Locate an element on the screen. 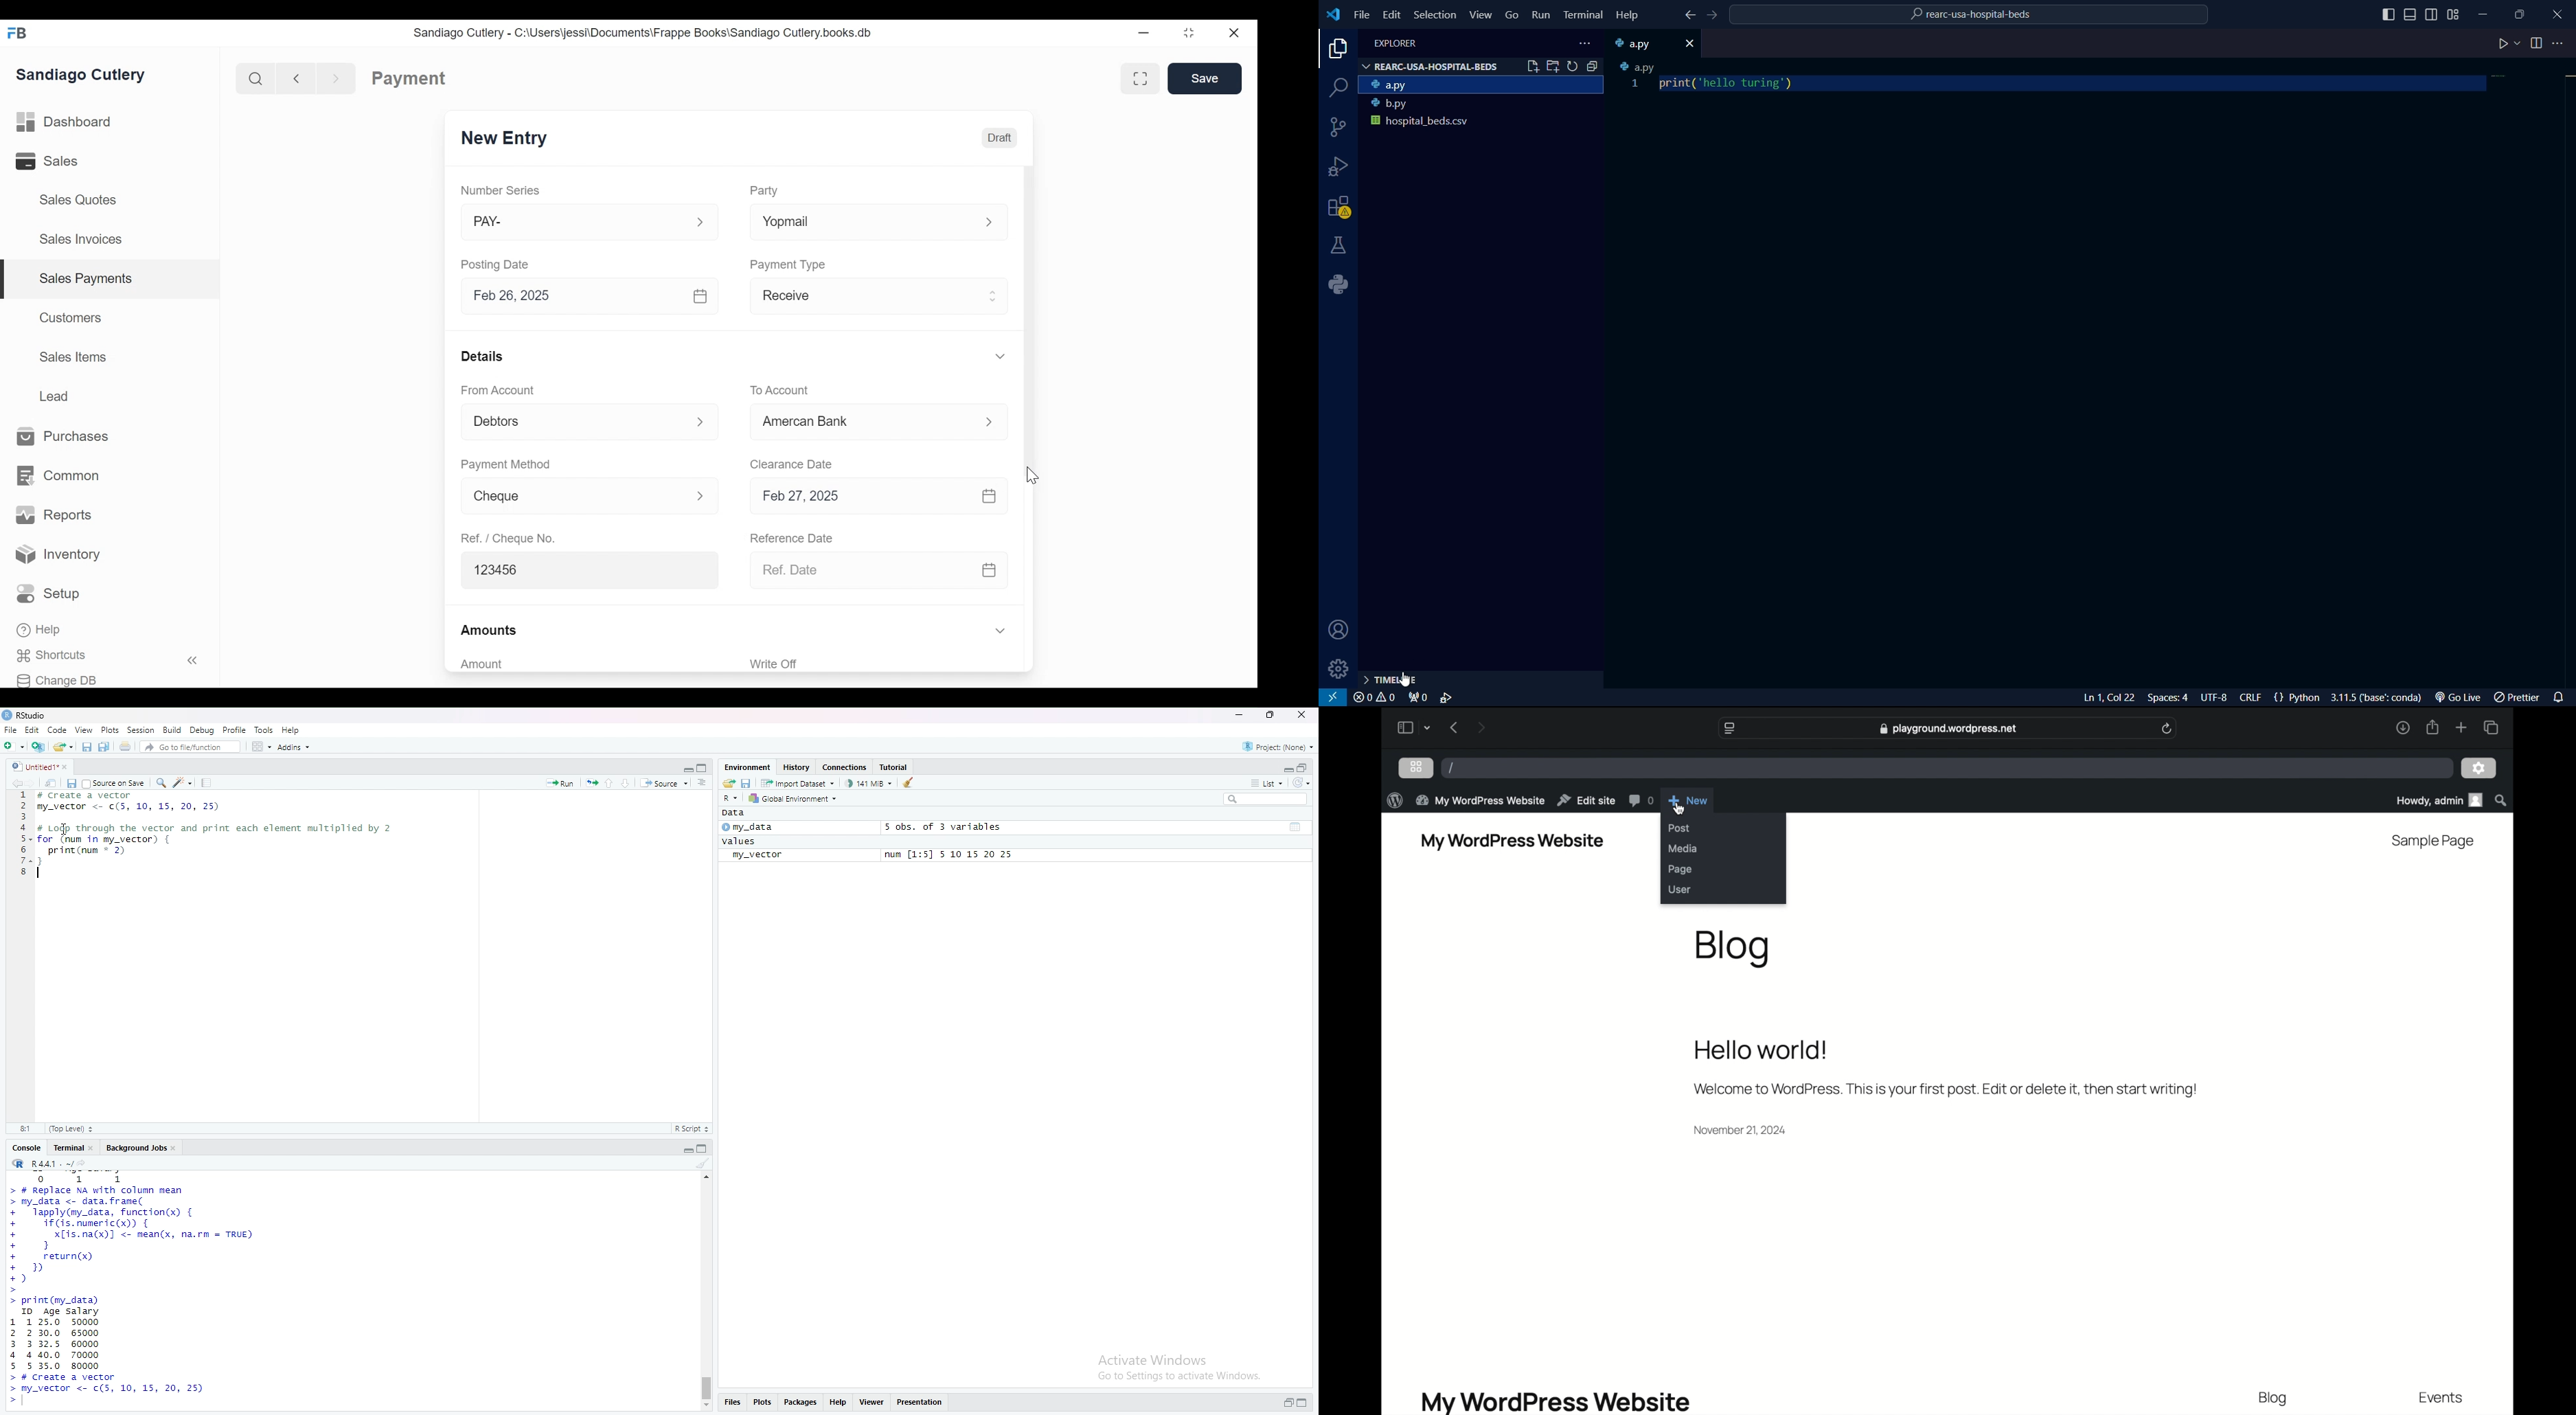  text cursor is located at coordinates (39, 873).